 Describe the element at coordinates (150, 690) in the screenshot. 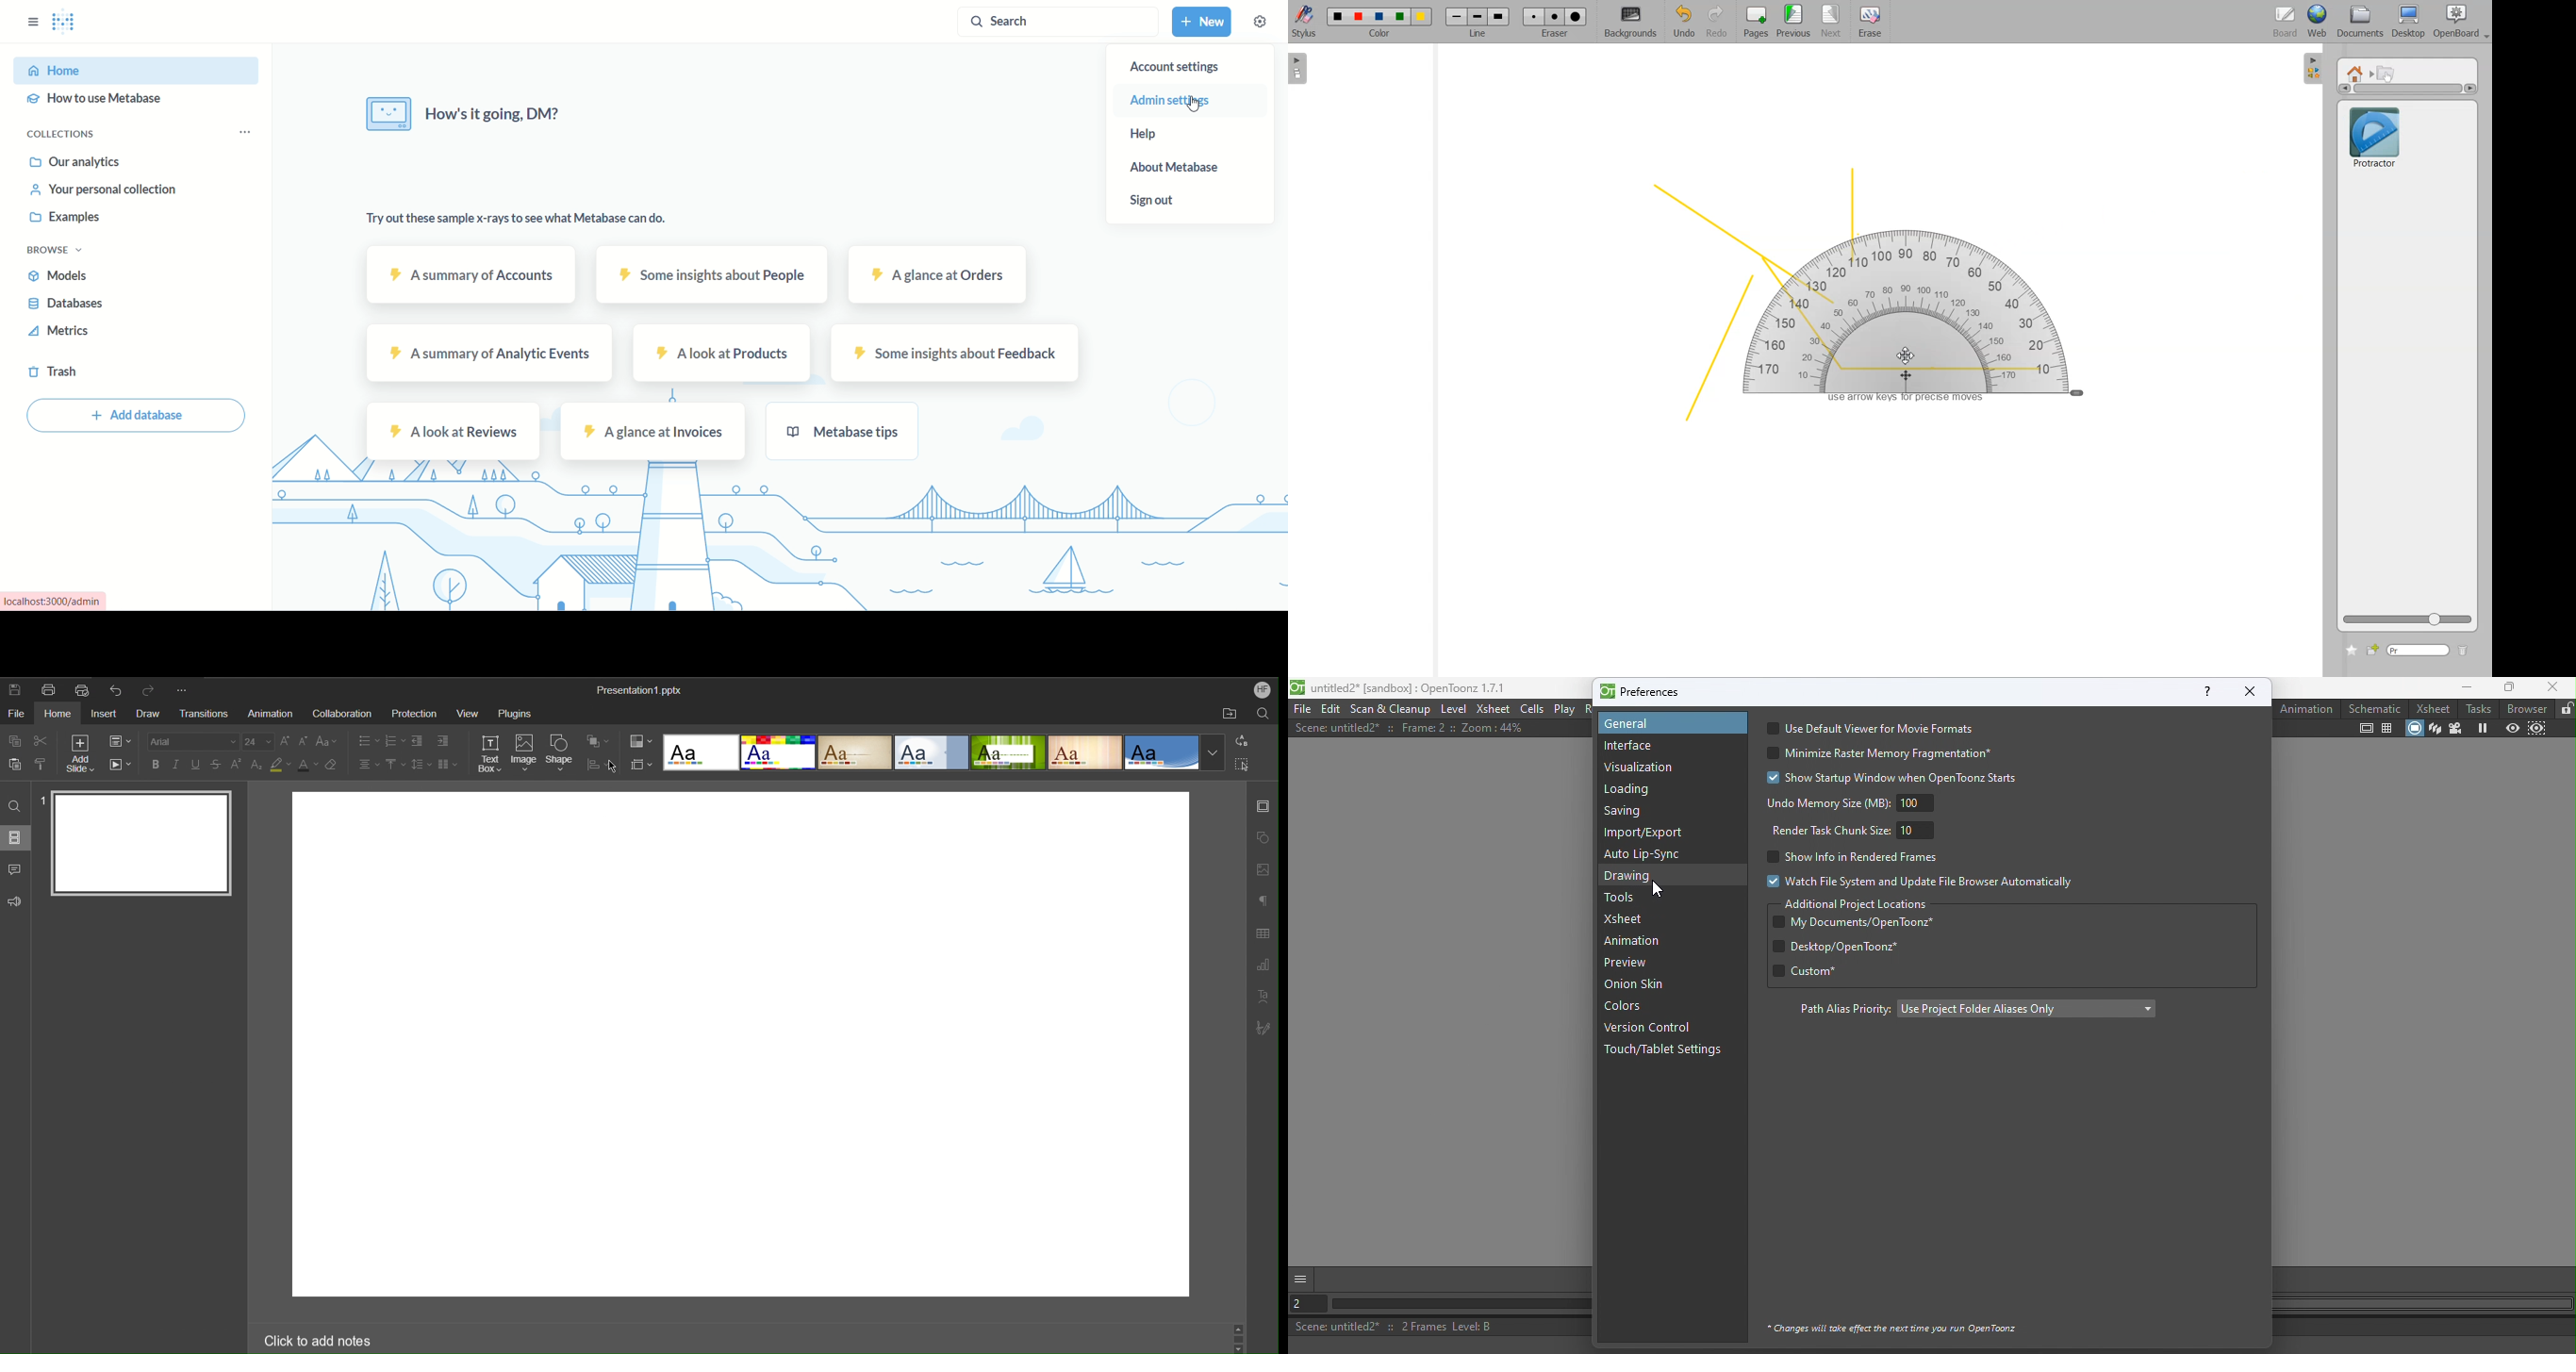

I see `Redo` at that location.